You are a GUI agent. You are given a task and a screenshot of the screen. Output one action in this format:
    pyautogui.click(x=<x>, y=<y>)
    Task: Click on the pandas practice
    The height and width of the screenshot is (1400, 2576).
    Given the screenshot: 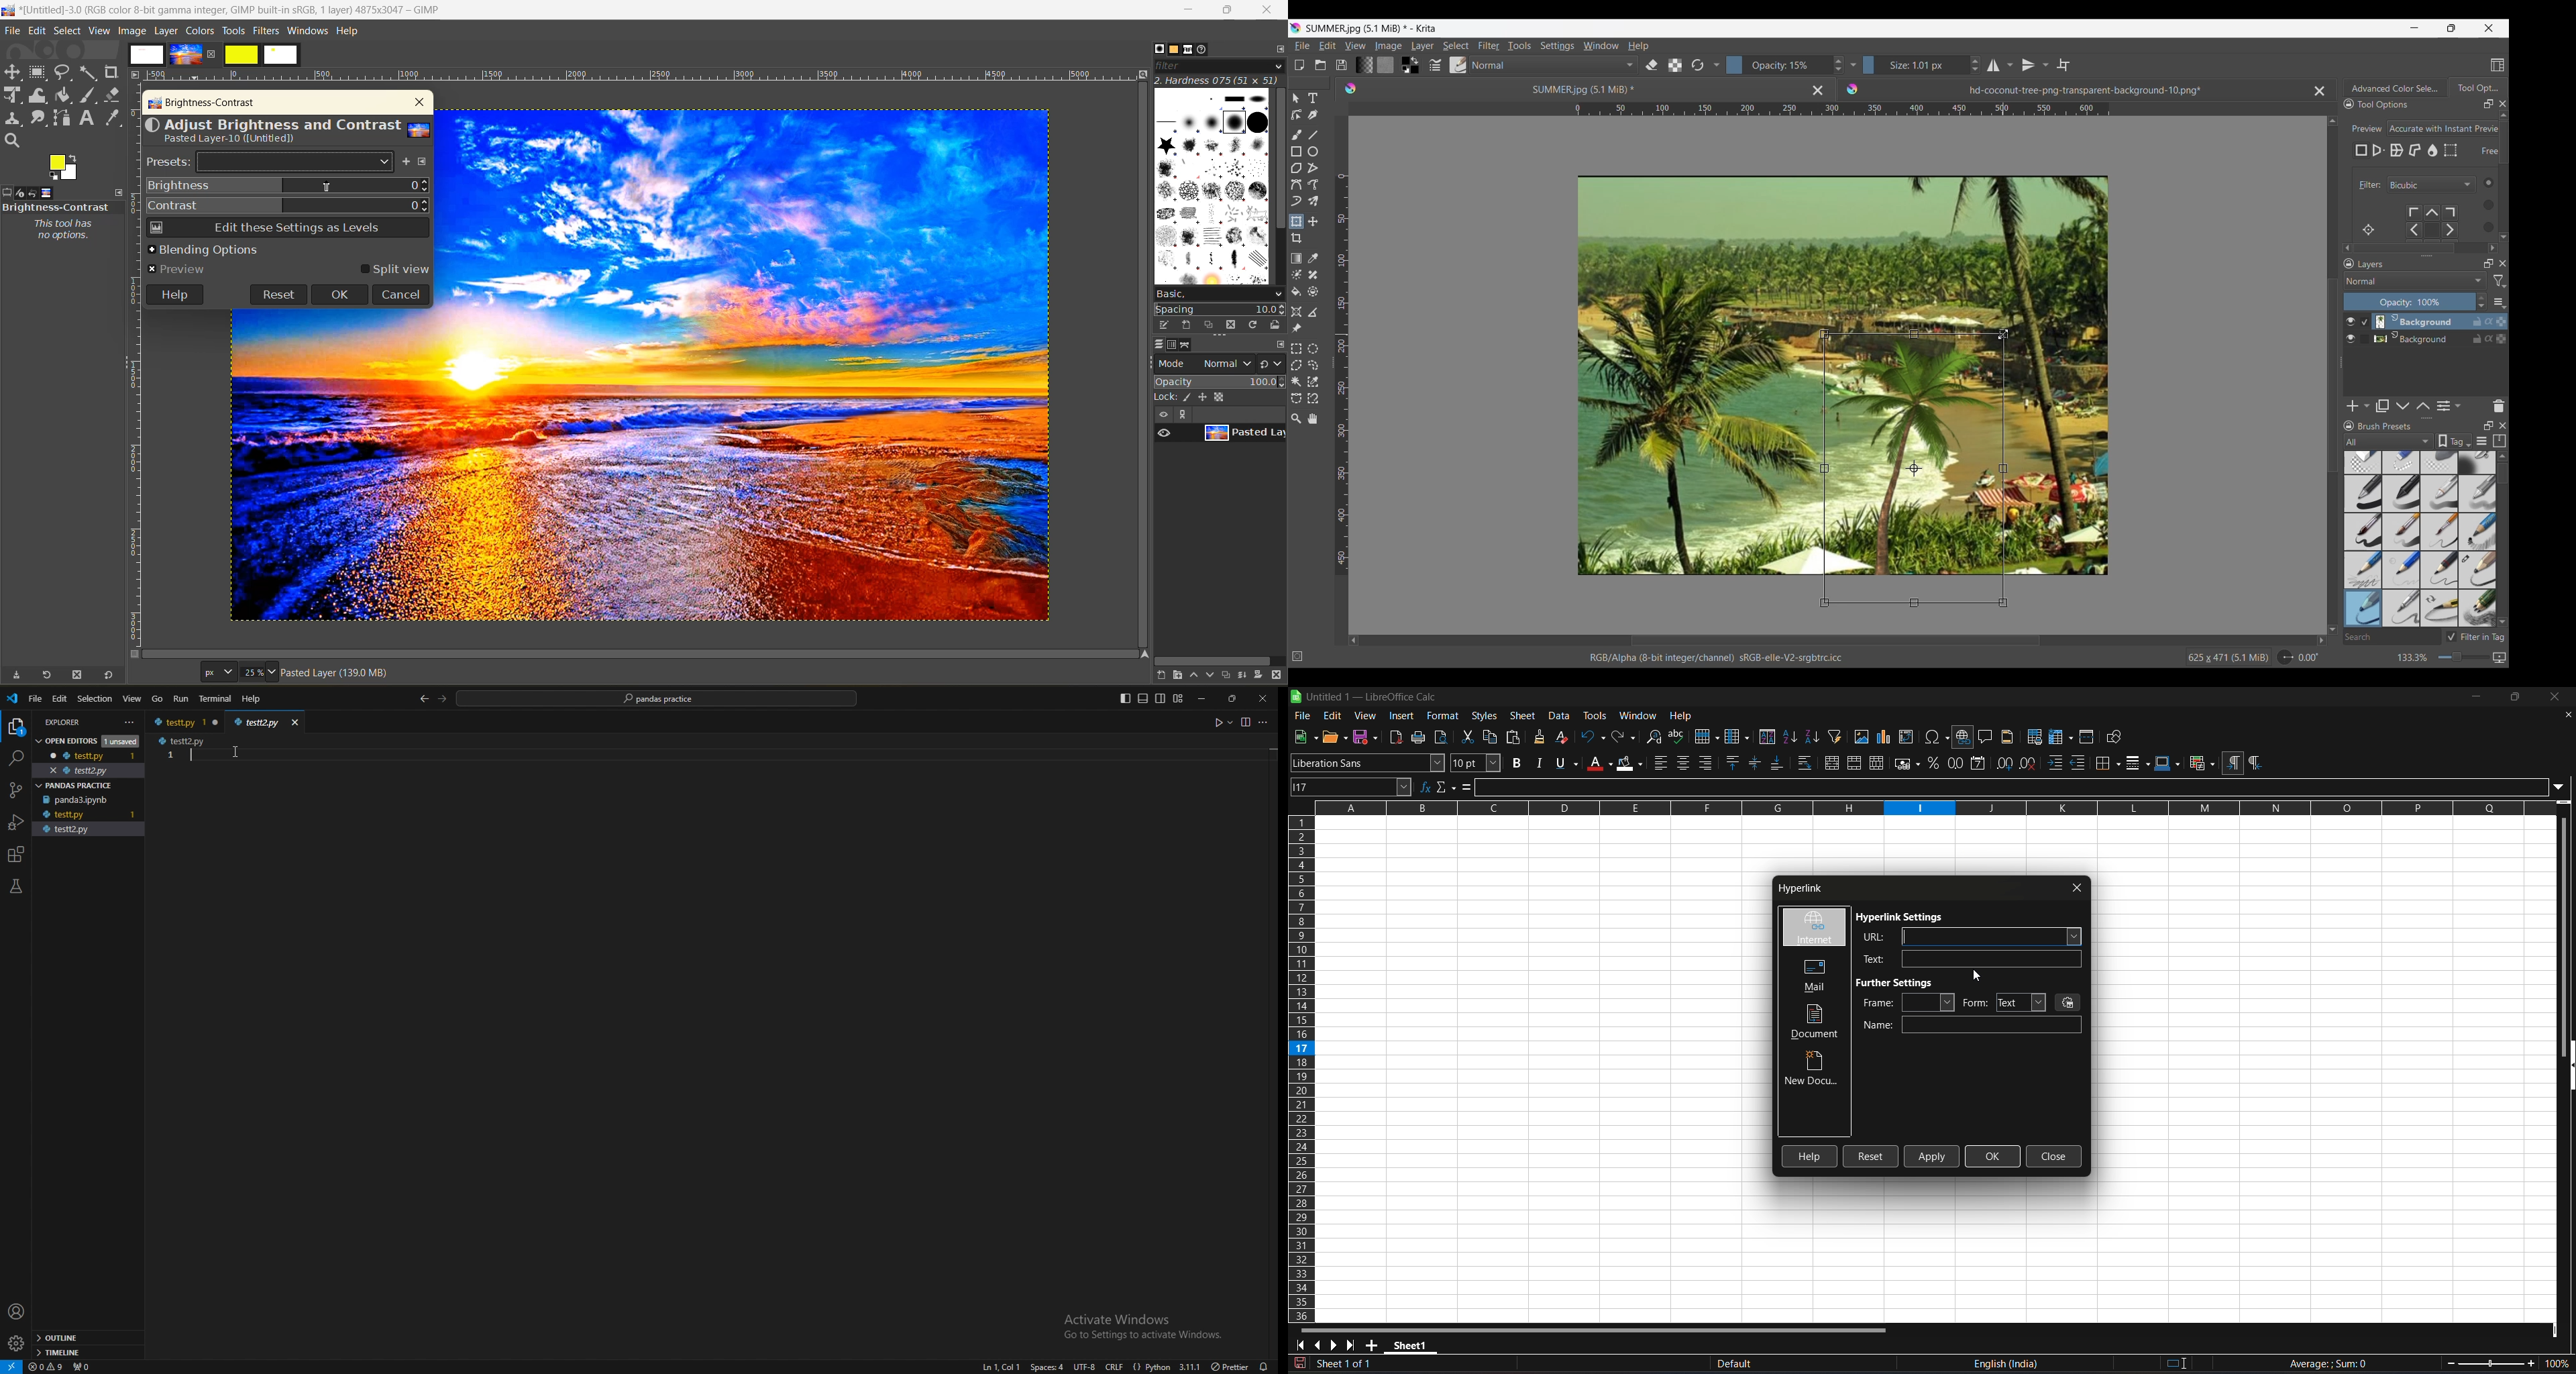 What is the action you would take?
    pyautogui.click(x=658, y=699)
    